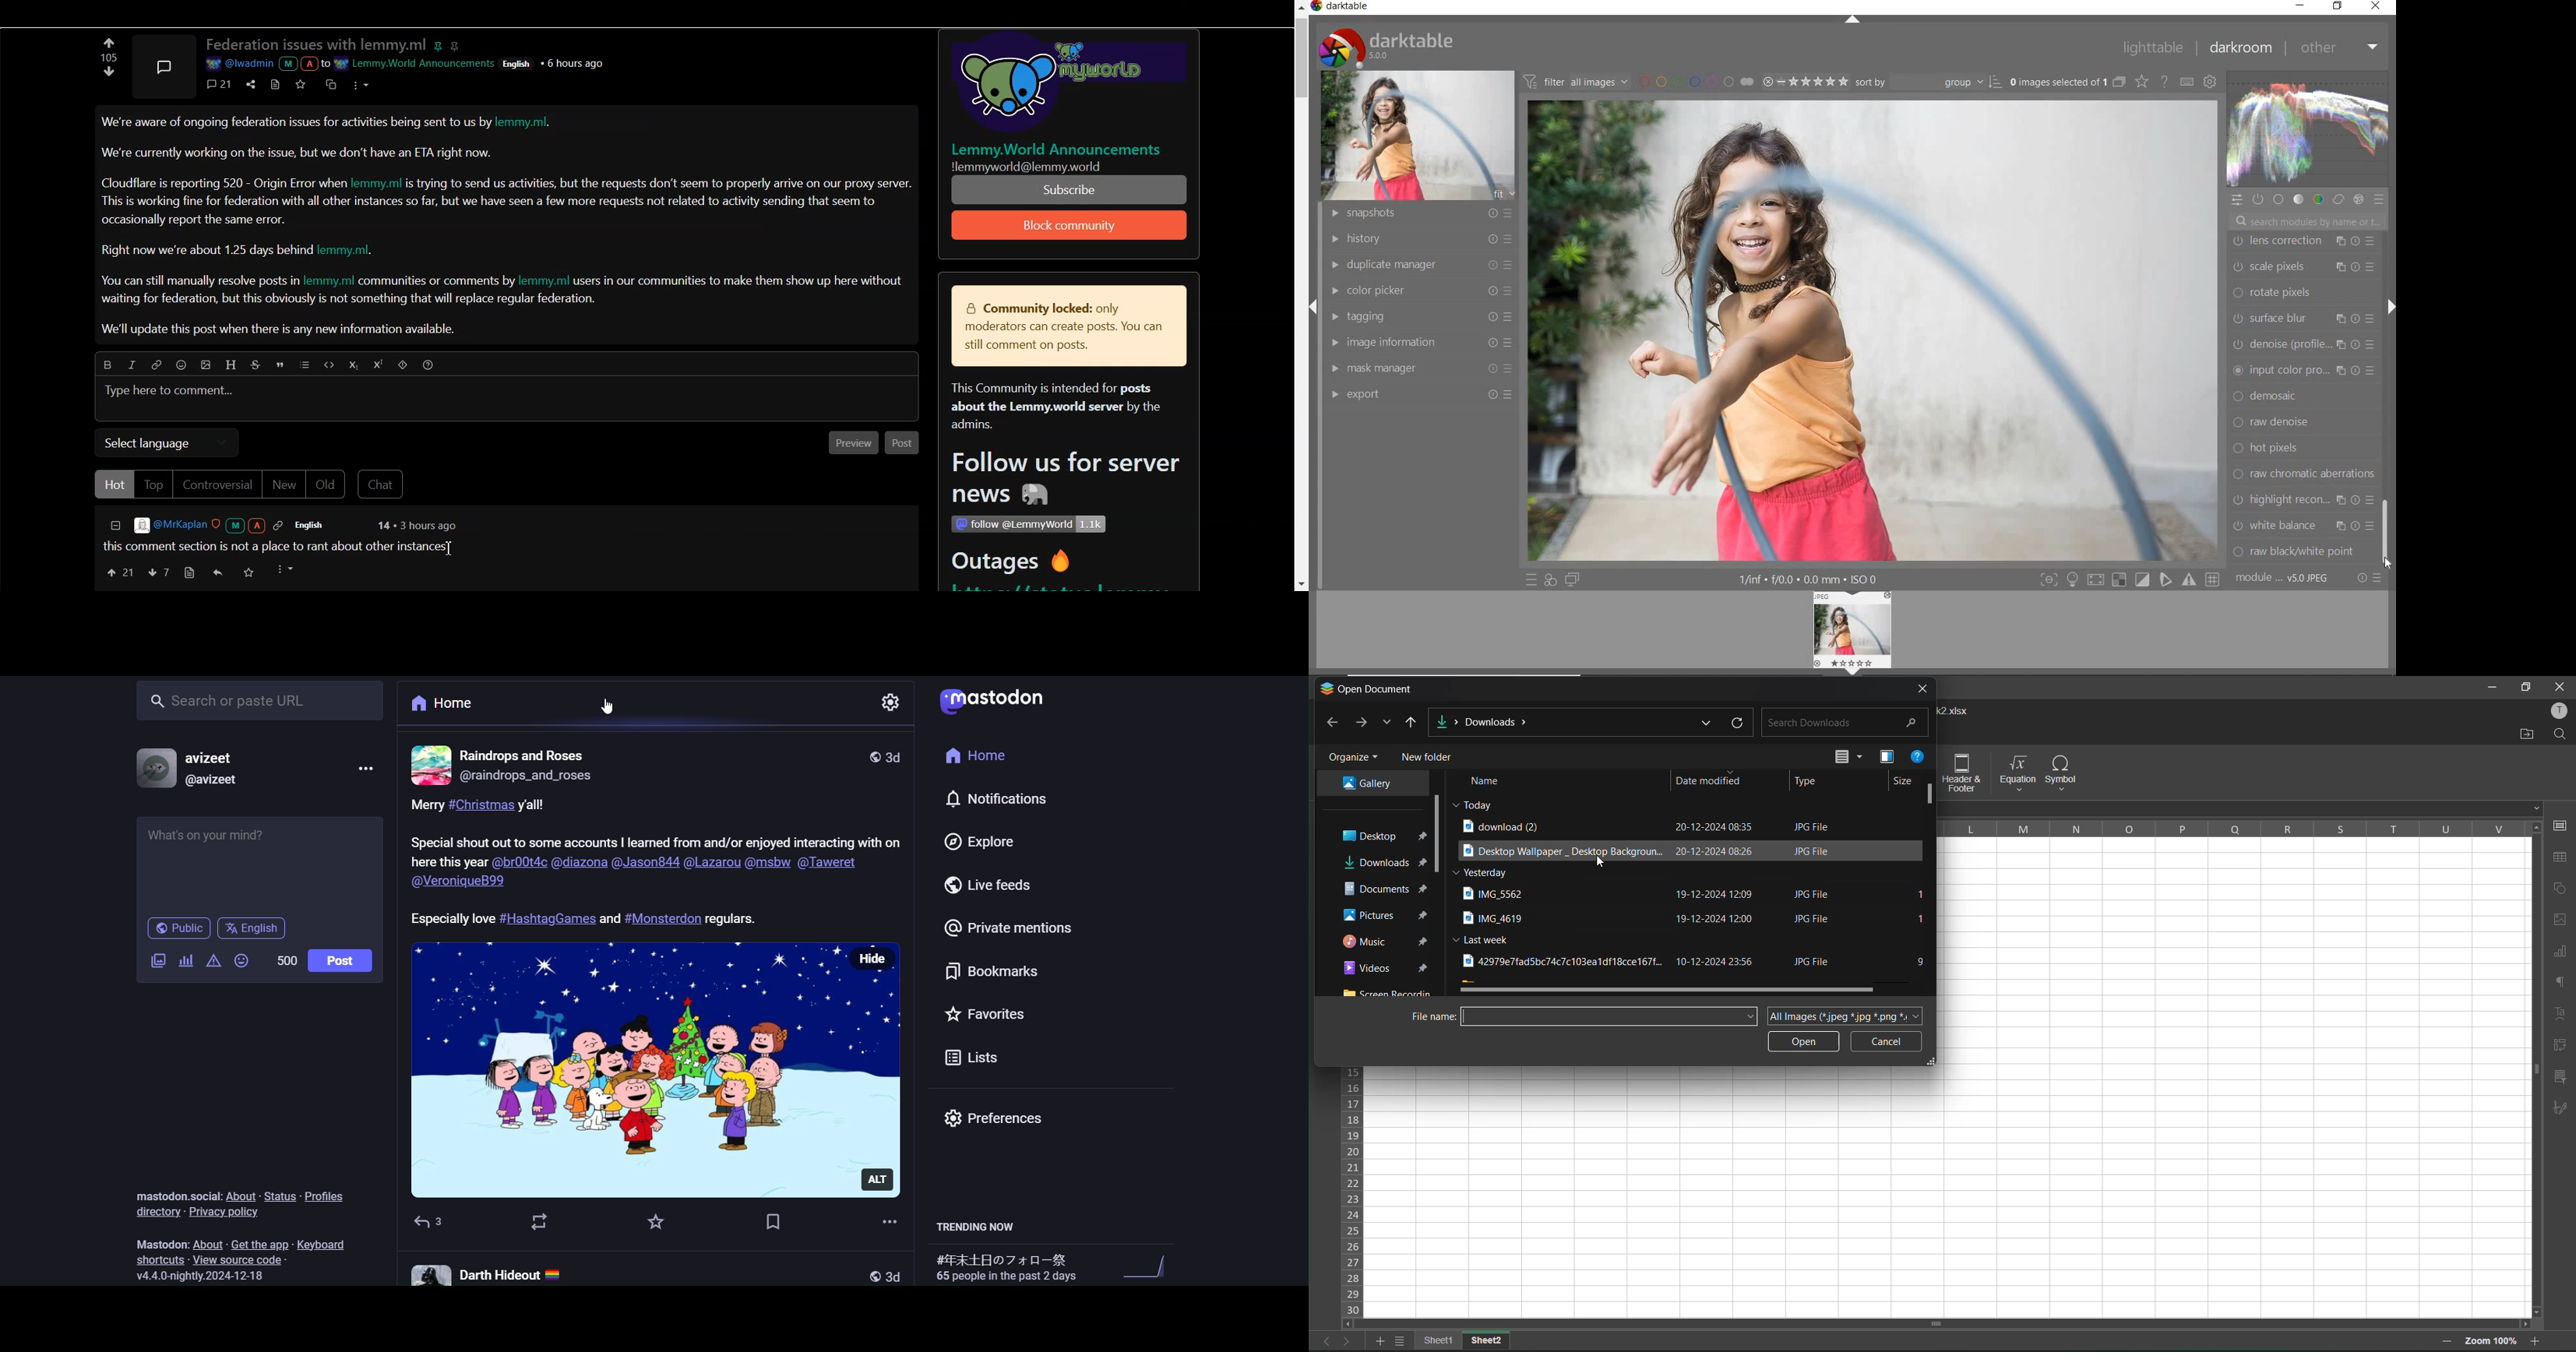  Describe the element at coordinates (2338, 6) in the screenshot. I see `restore` at that location.